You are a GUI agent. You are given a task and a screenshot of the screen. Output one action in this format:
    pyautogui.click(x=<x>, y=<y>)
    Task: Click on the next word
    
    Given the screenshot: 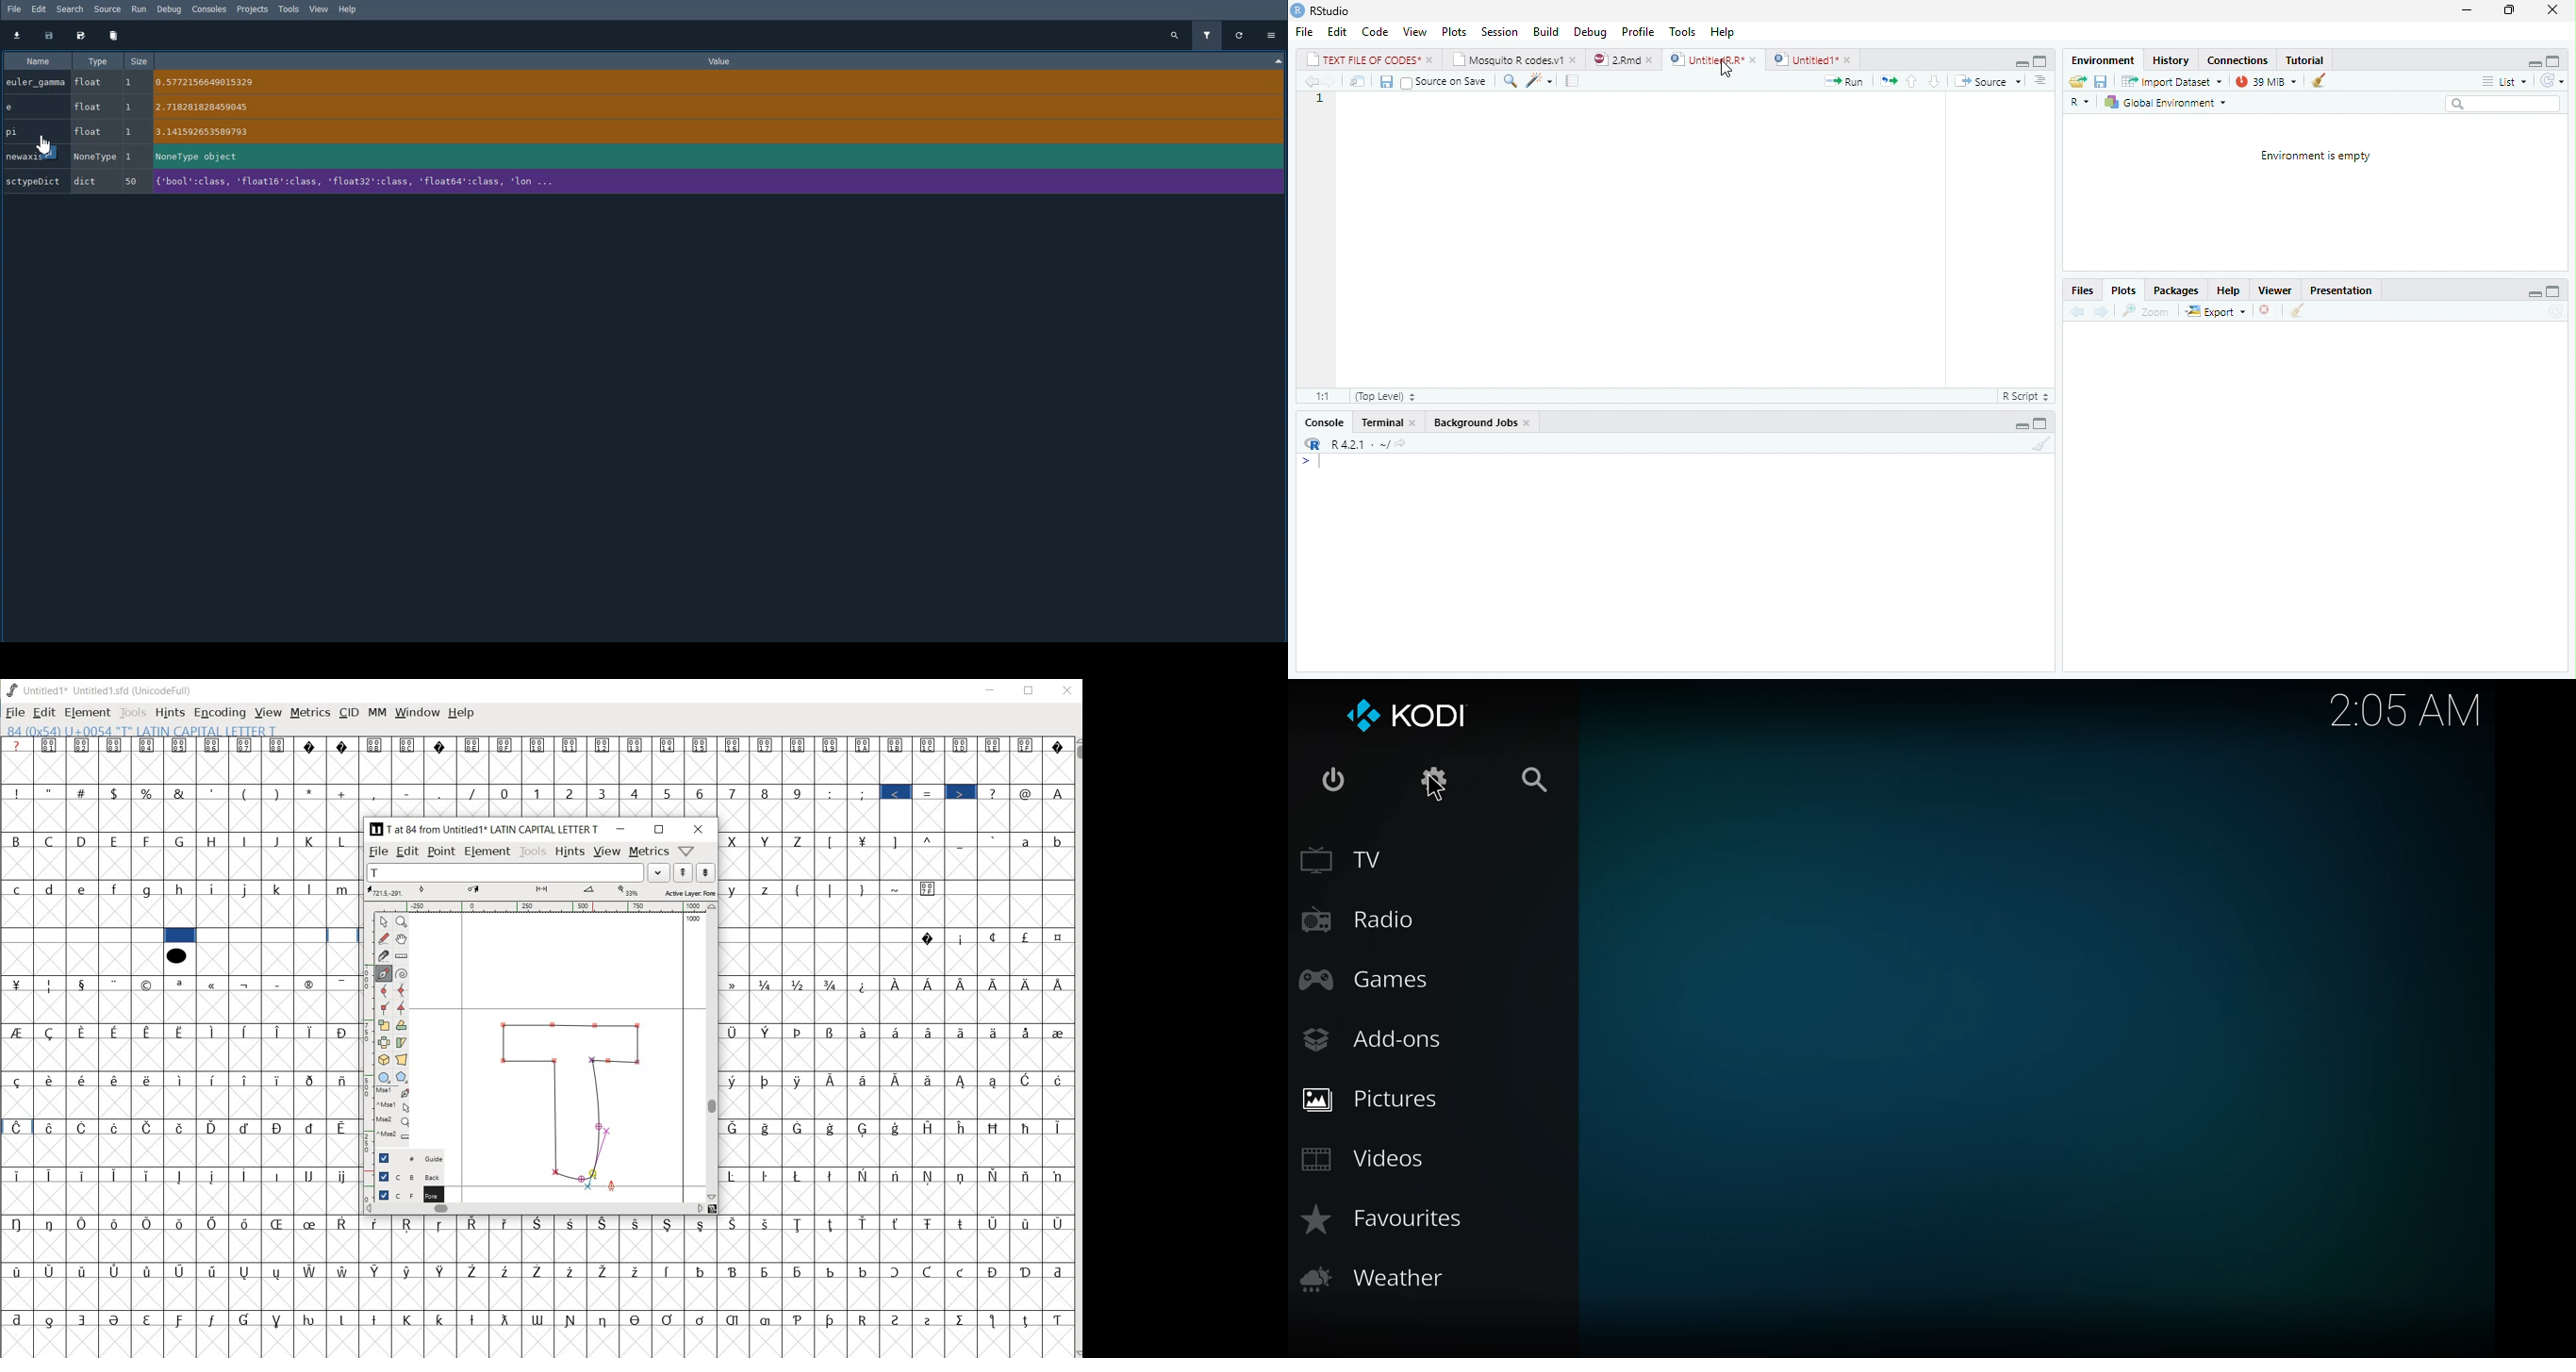 What is the action you would take?
    pyautogui.click(x=707, y=873)
    